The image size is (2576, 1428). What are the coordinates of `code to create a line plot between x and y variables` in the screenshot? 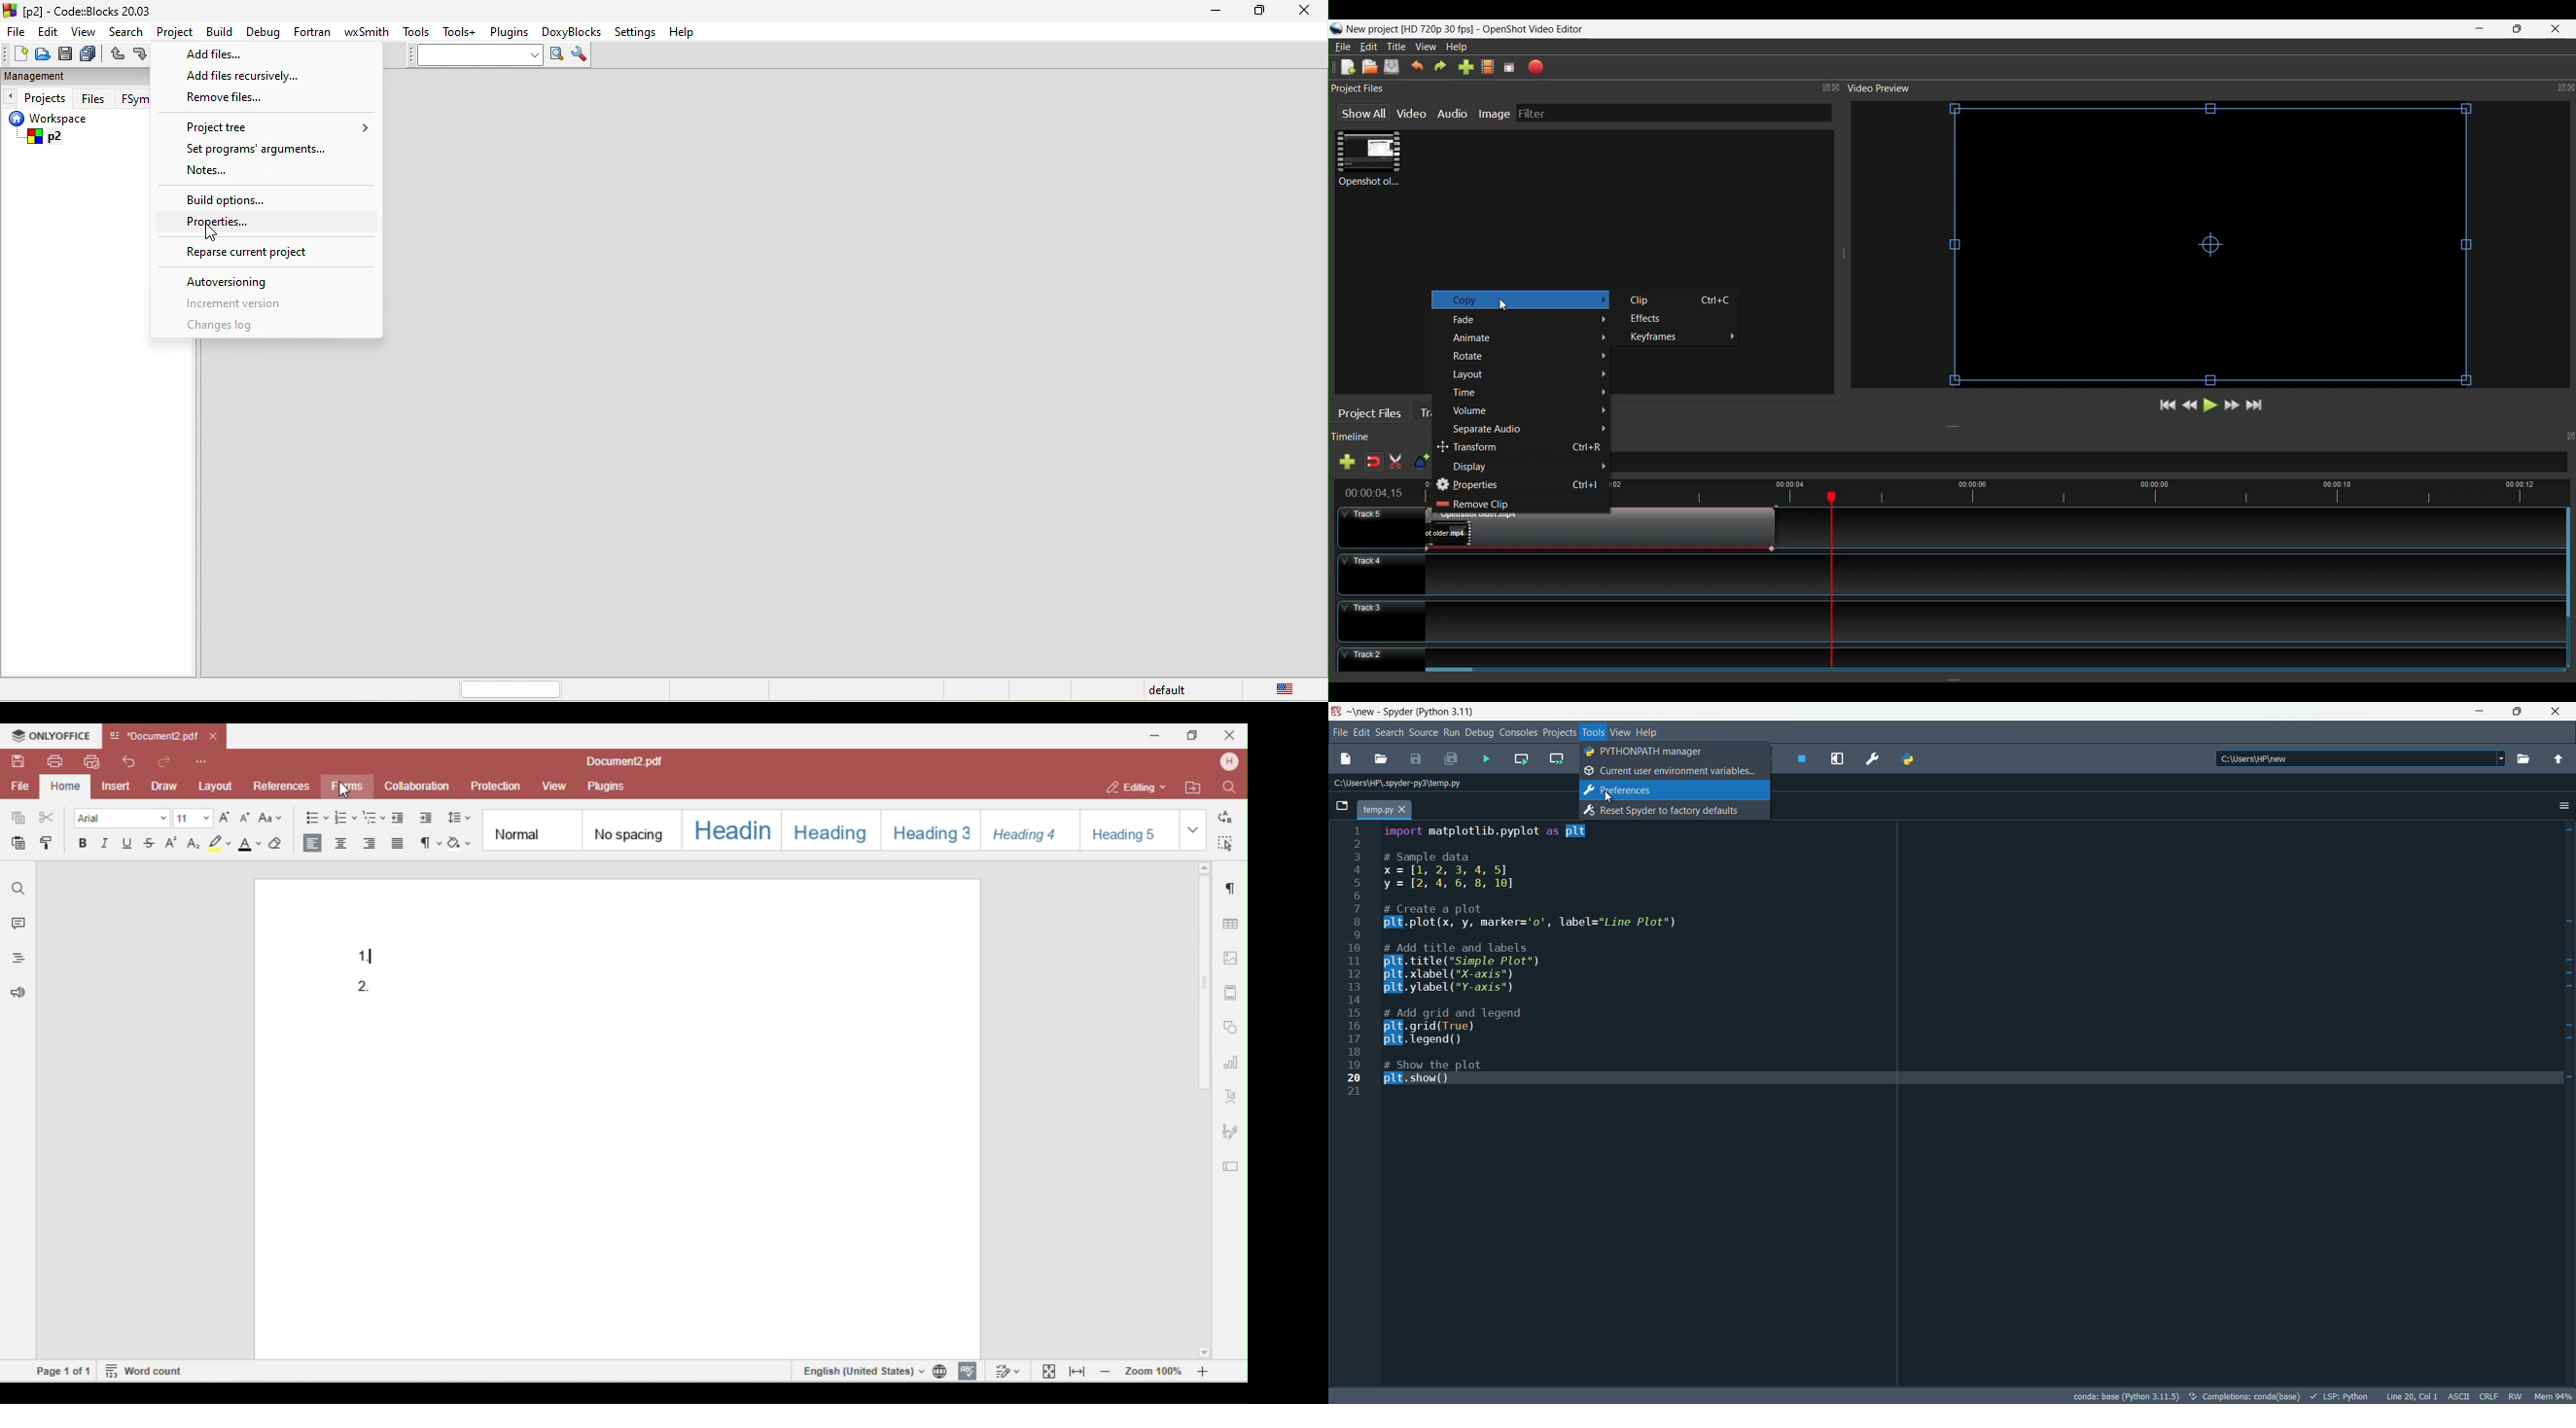 It's located at (1541, 959).